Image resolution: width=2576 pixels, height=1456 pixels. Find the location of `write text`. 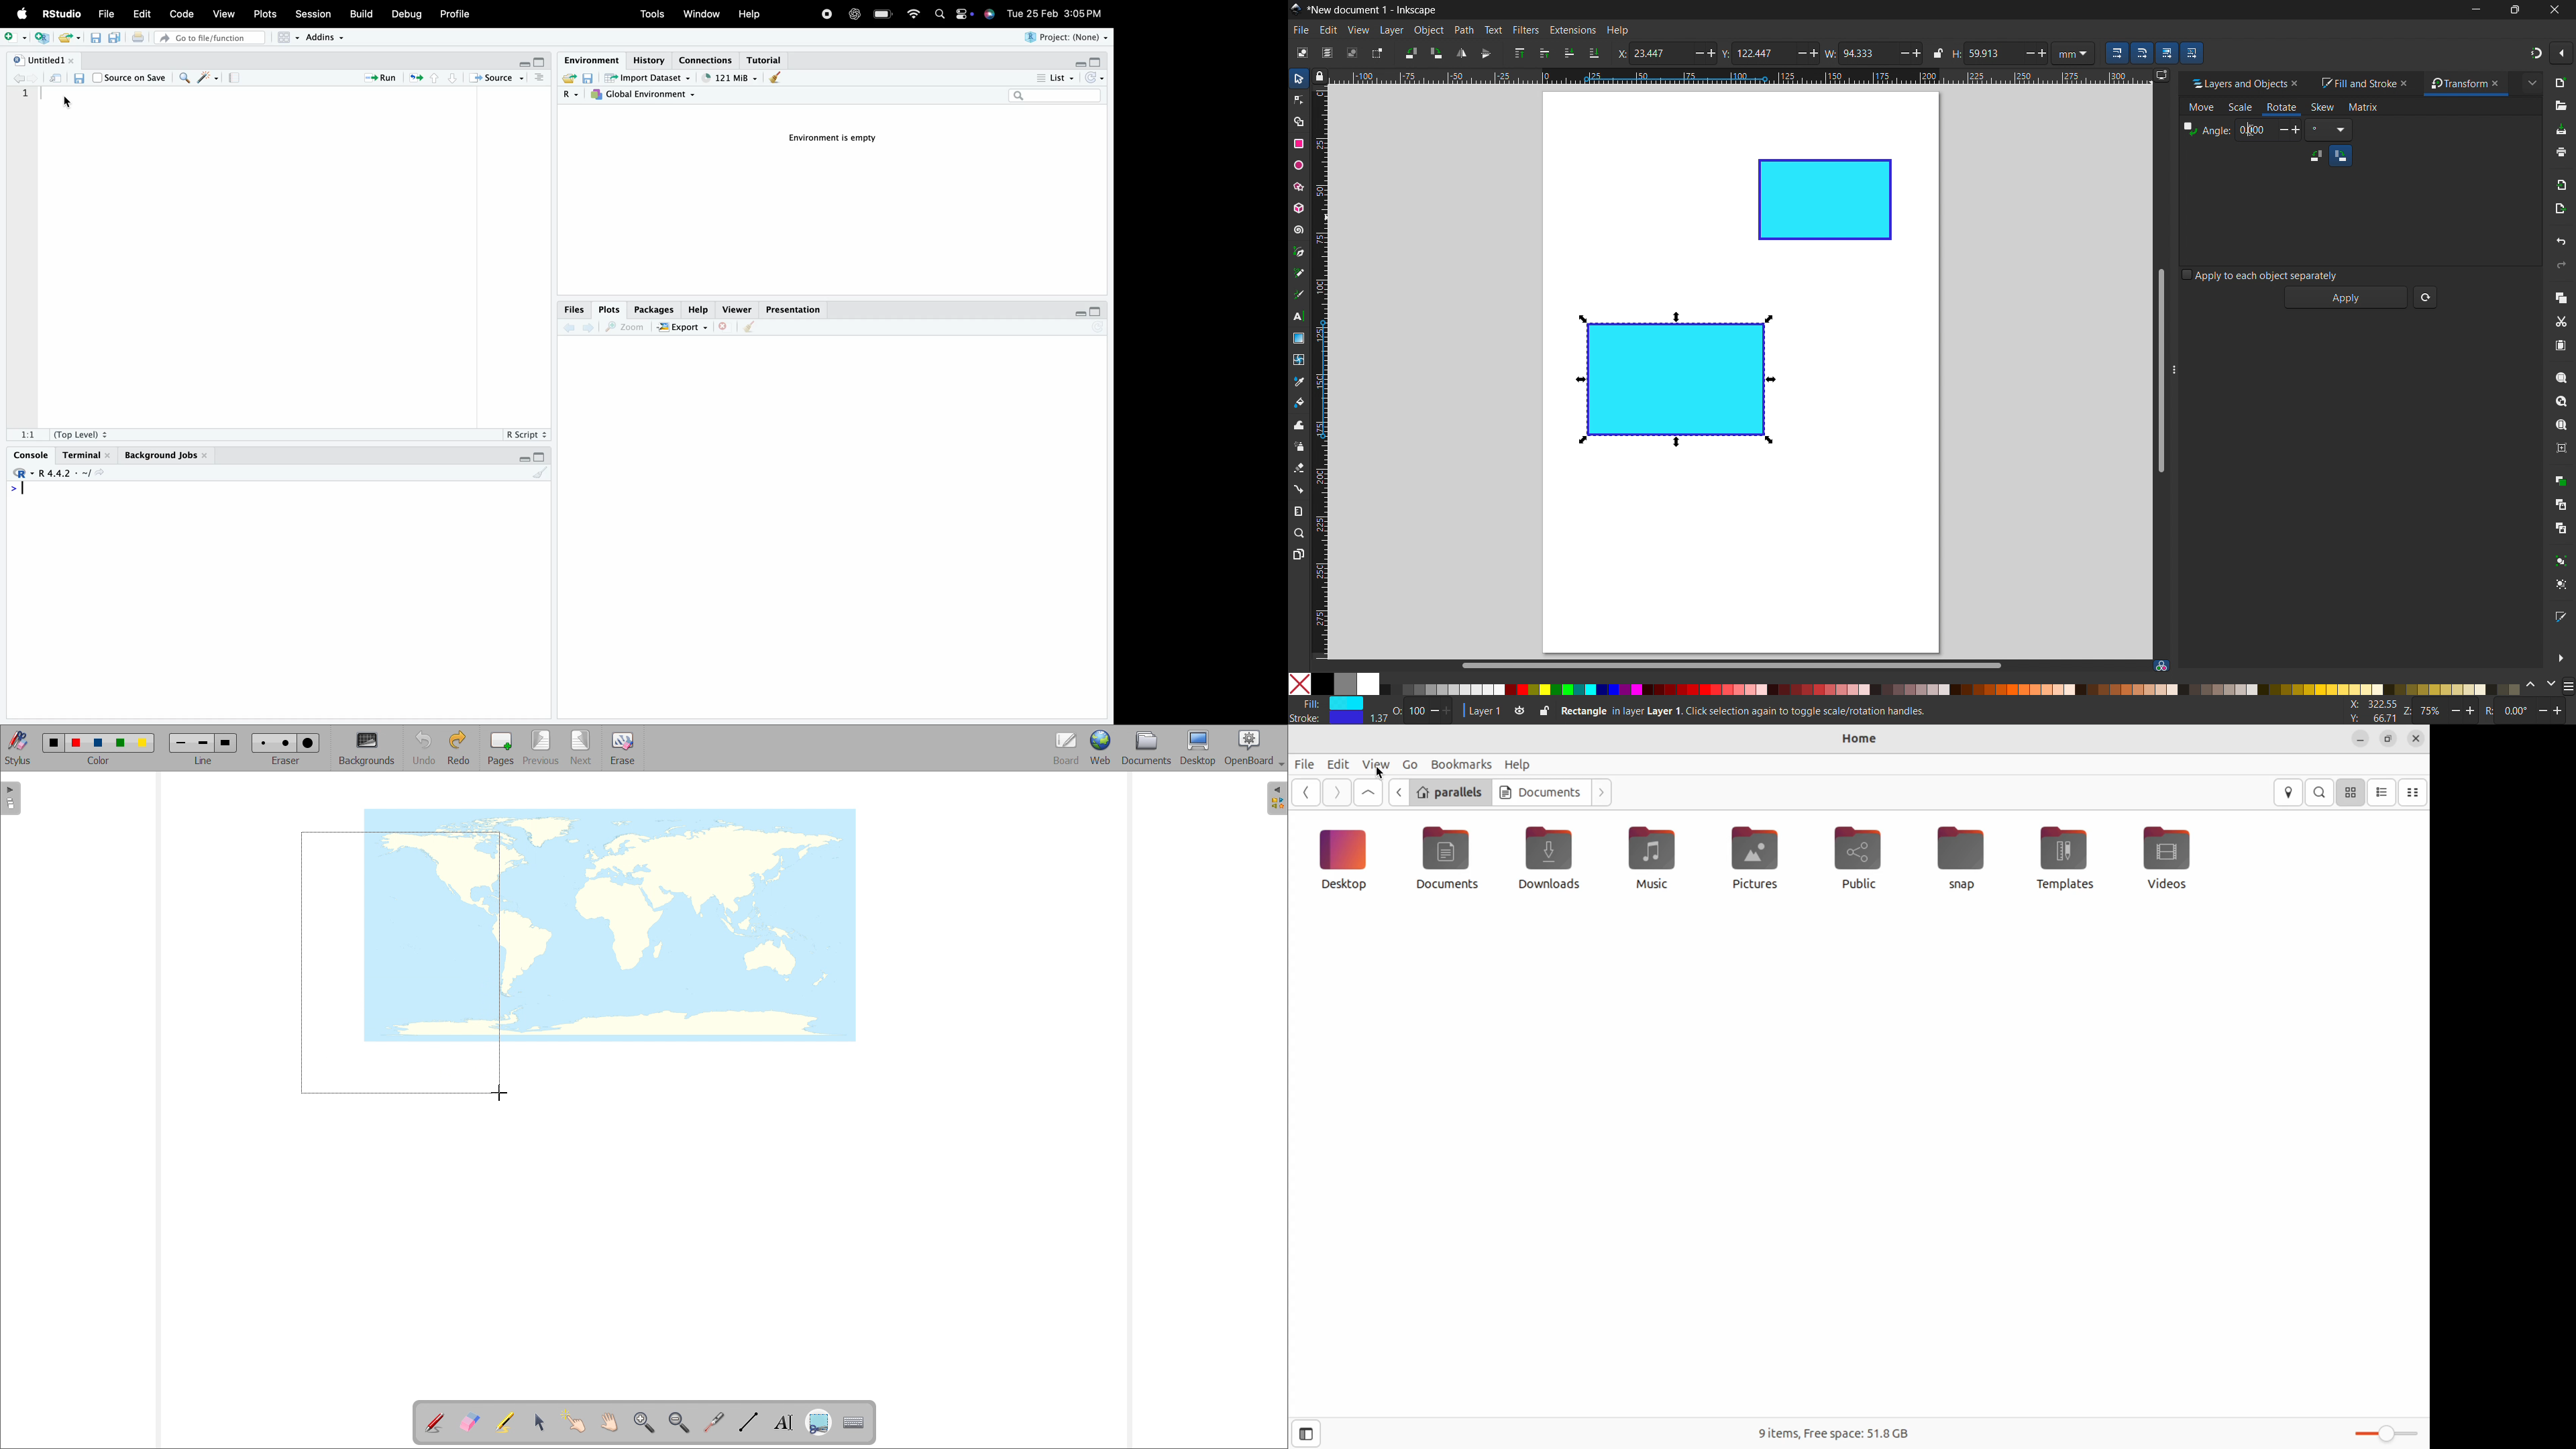

write text is located at coordinates (784, 1423).